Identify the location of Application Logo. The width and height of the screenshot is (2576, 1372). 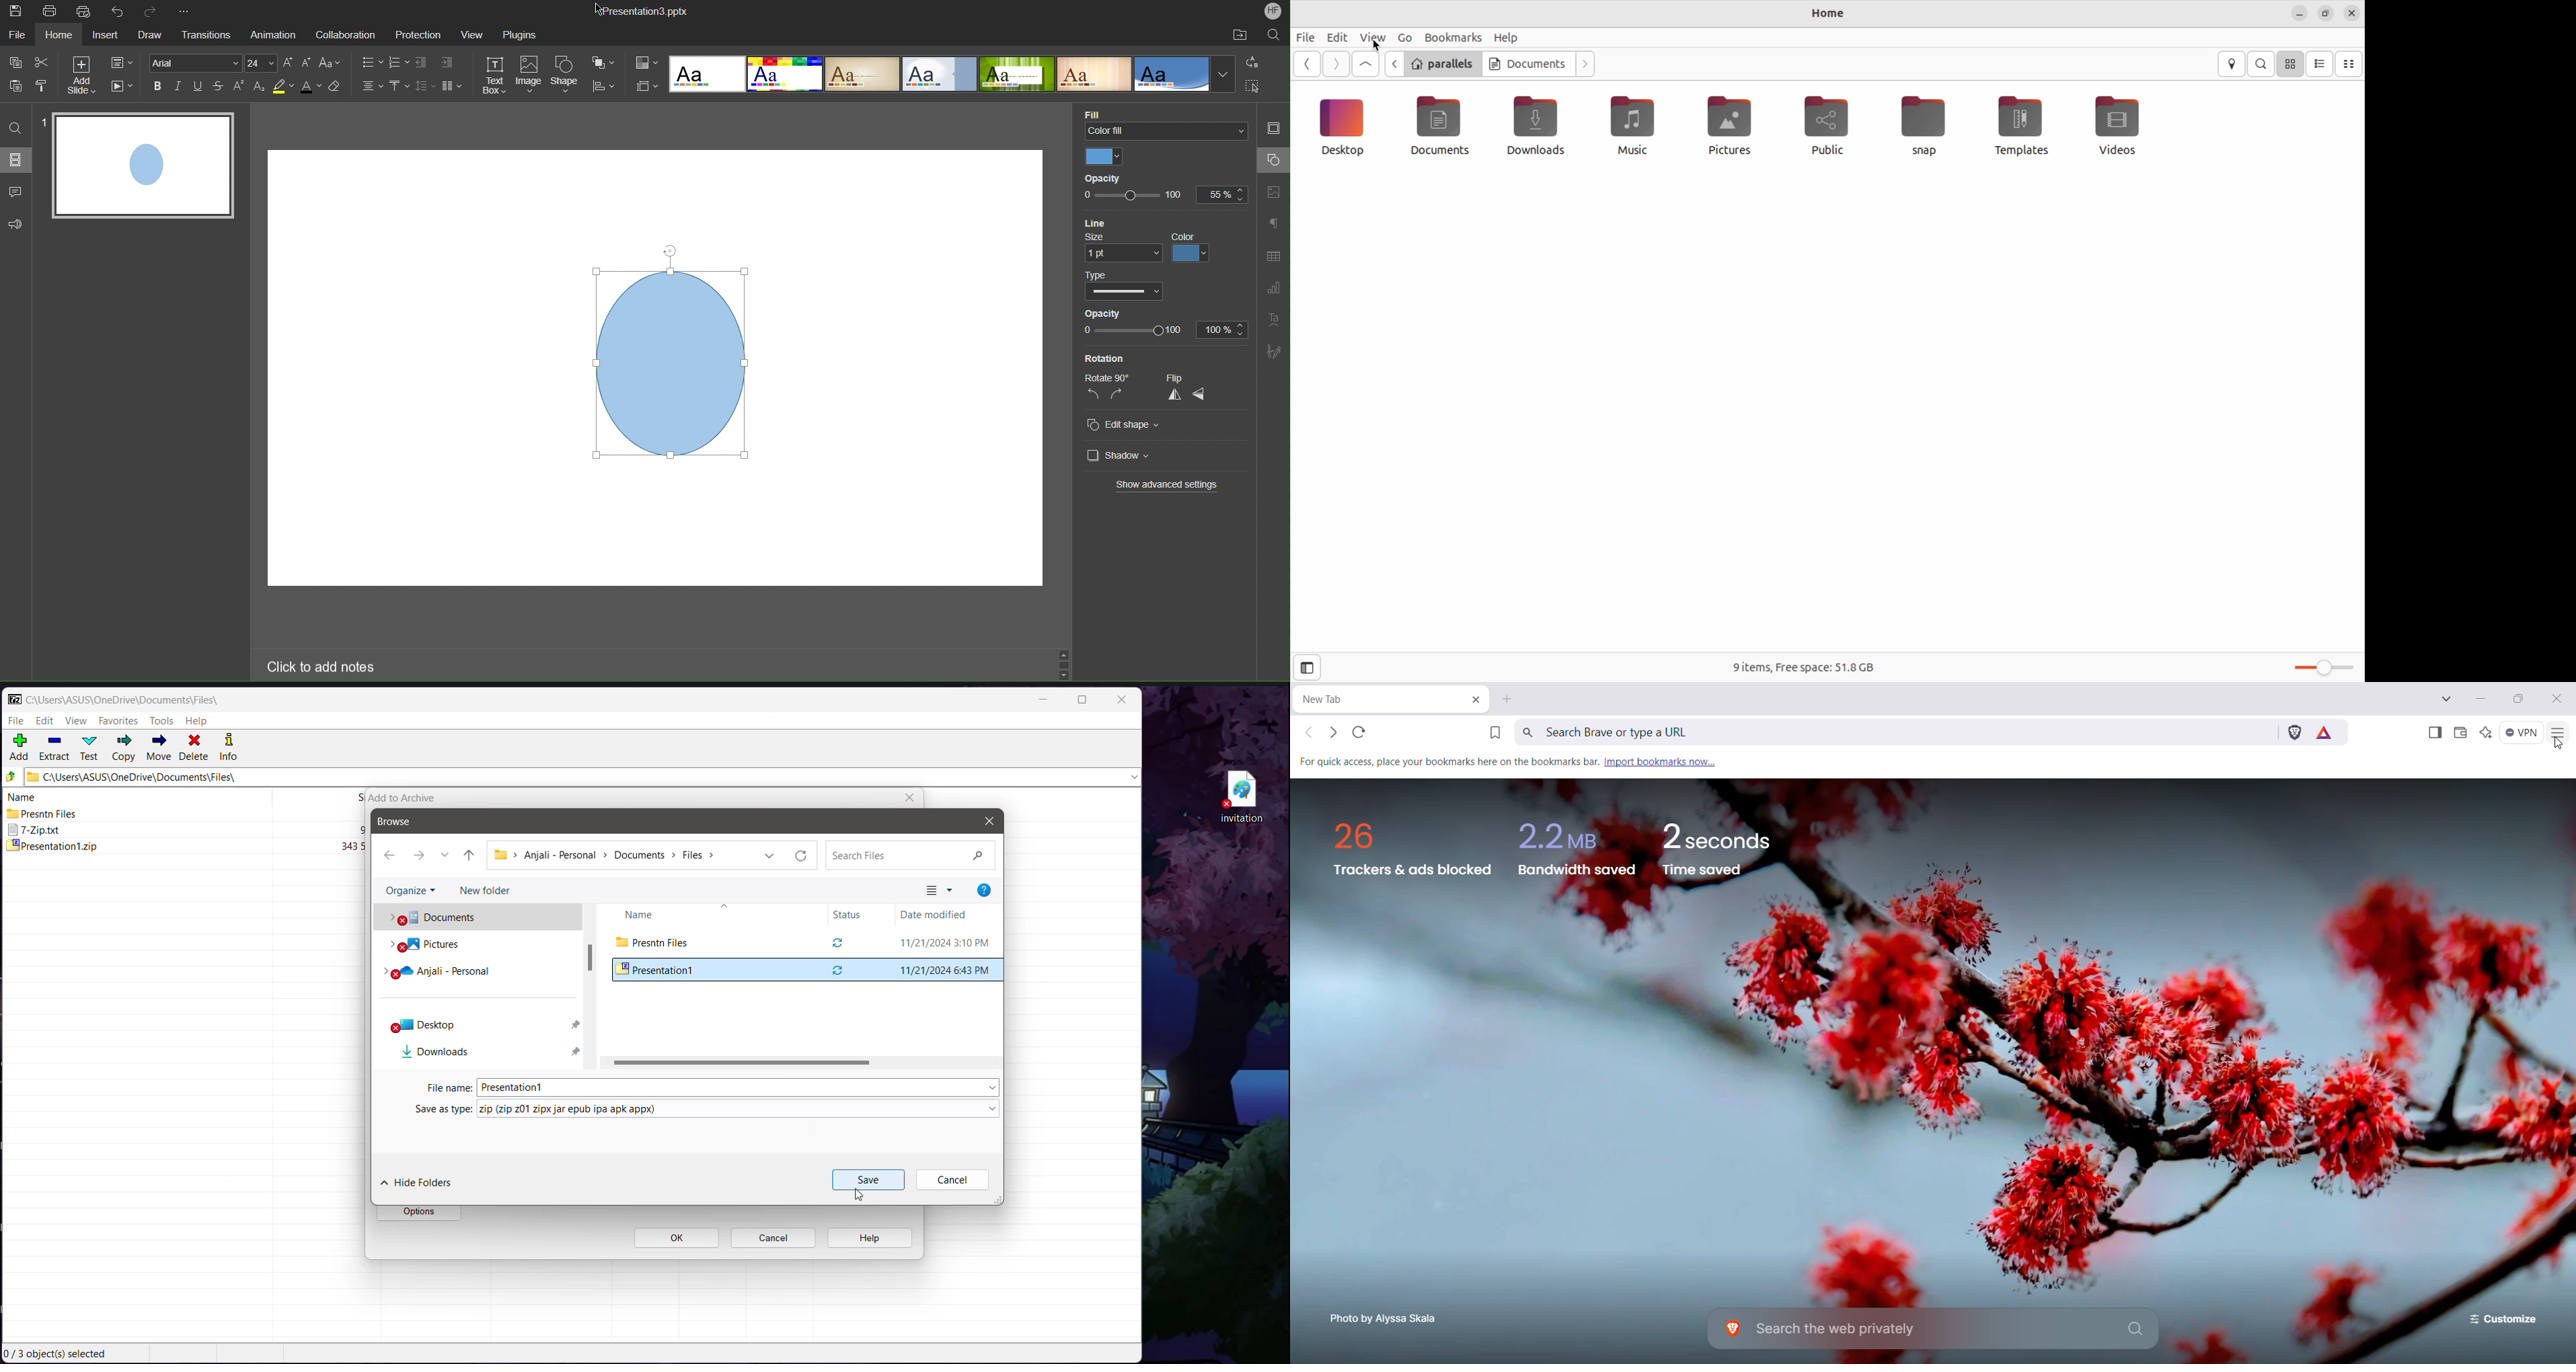
(15, 699).